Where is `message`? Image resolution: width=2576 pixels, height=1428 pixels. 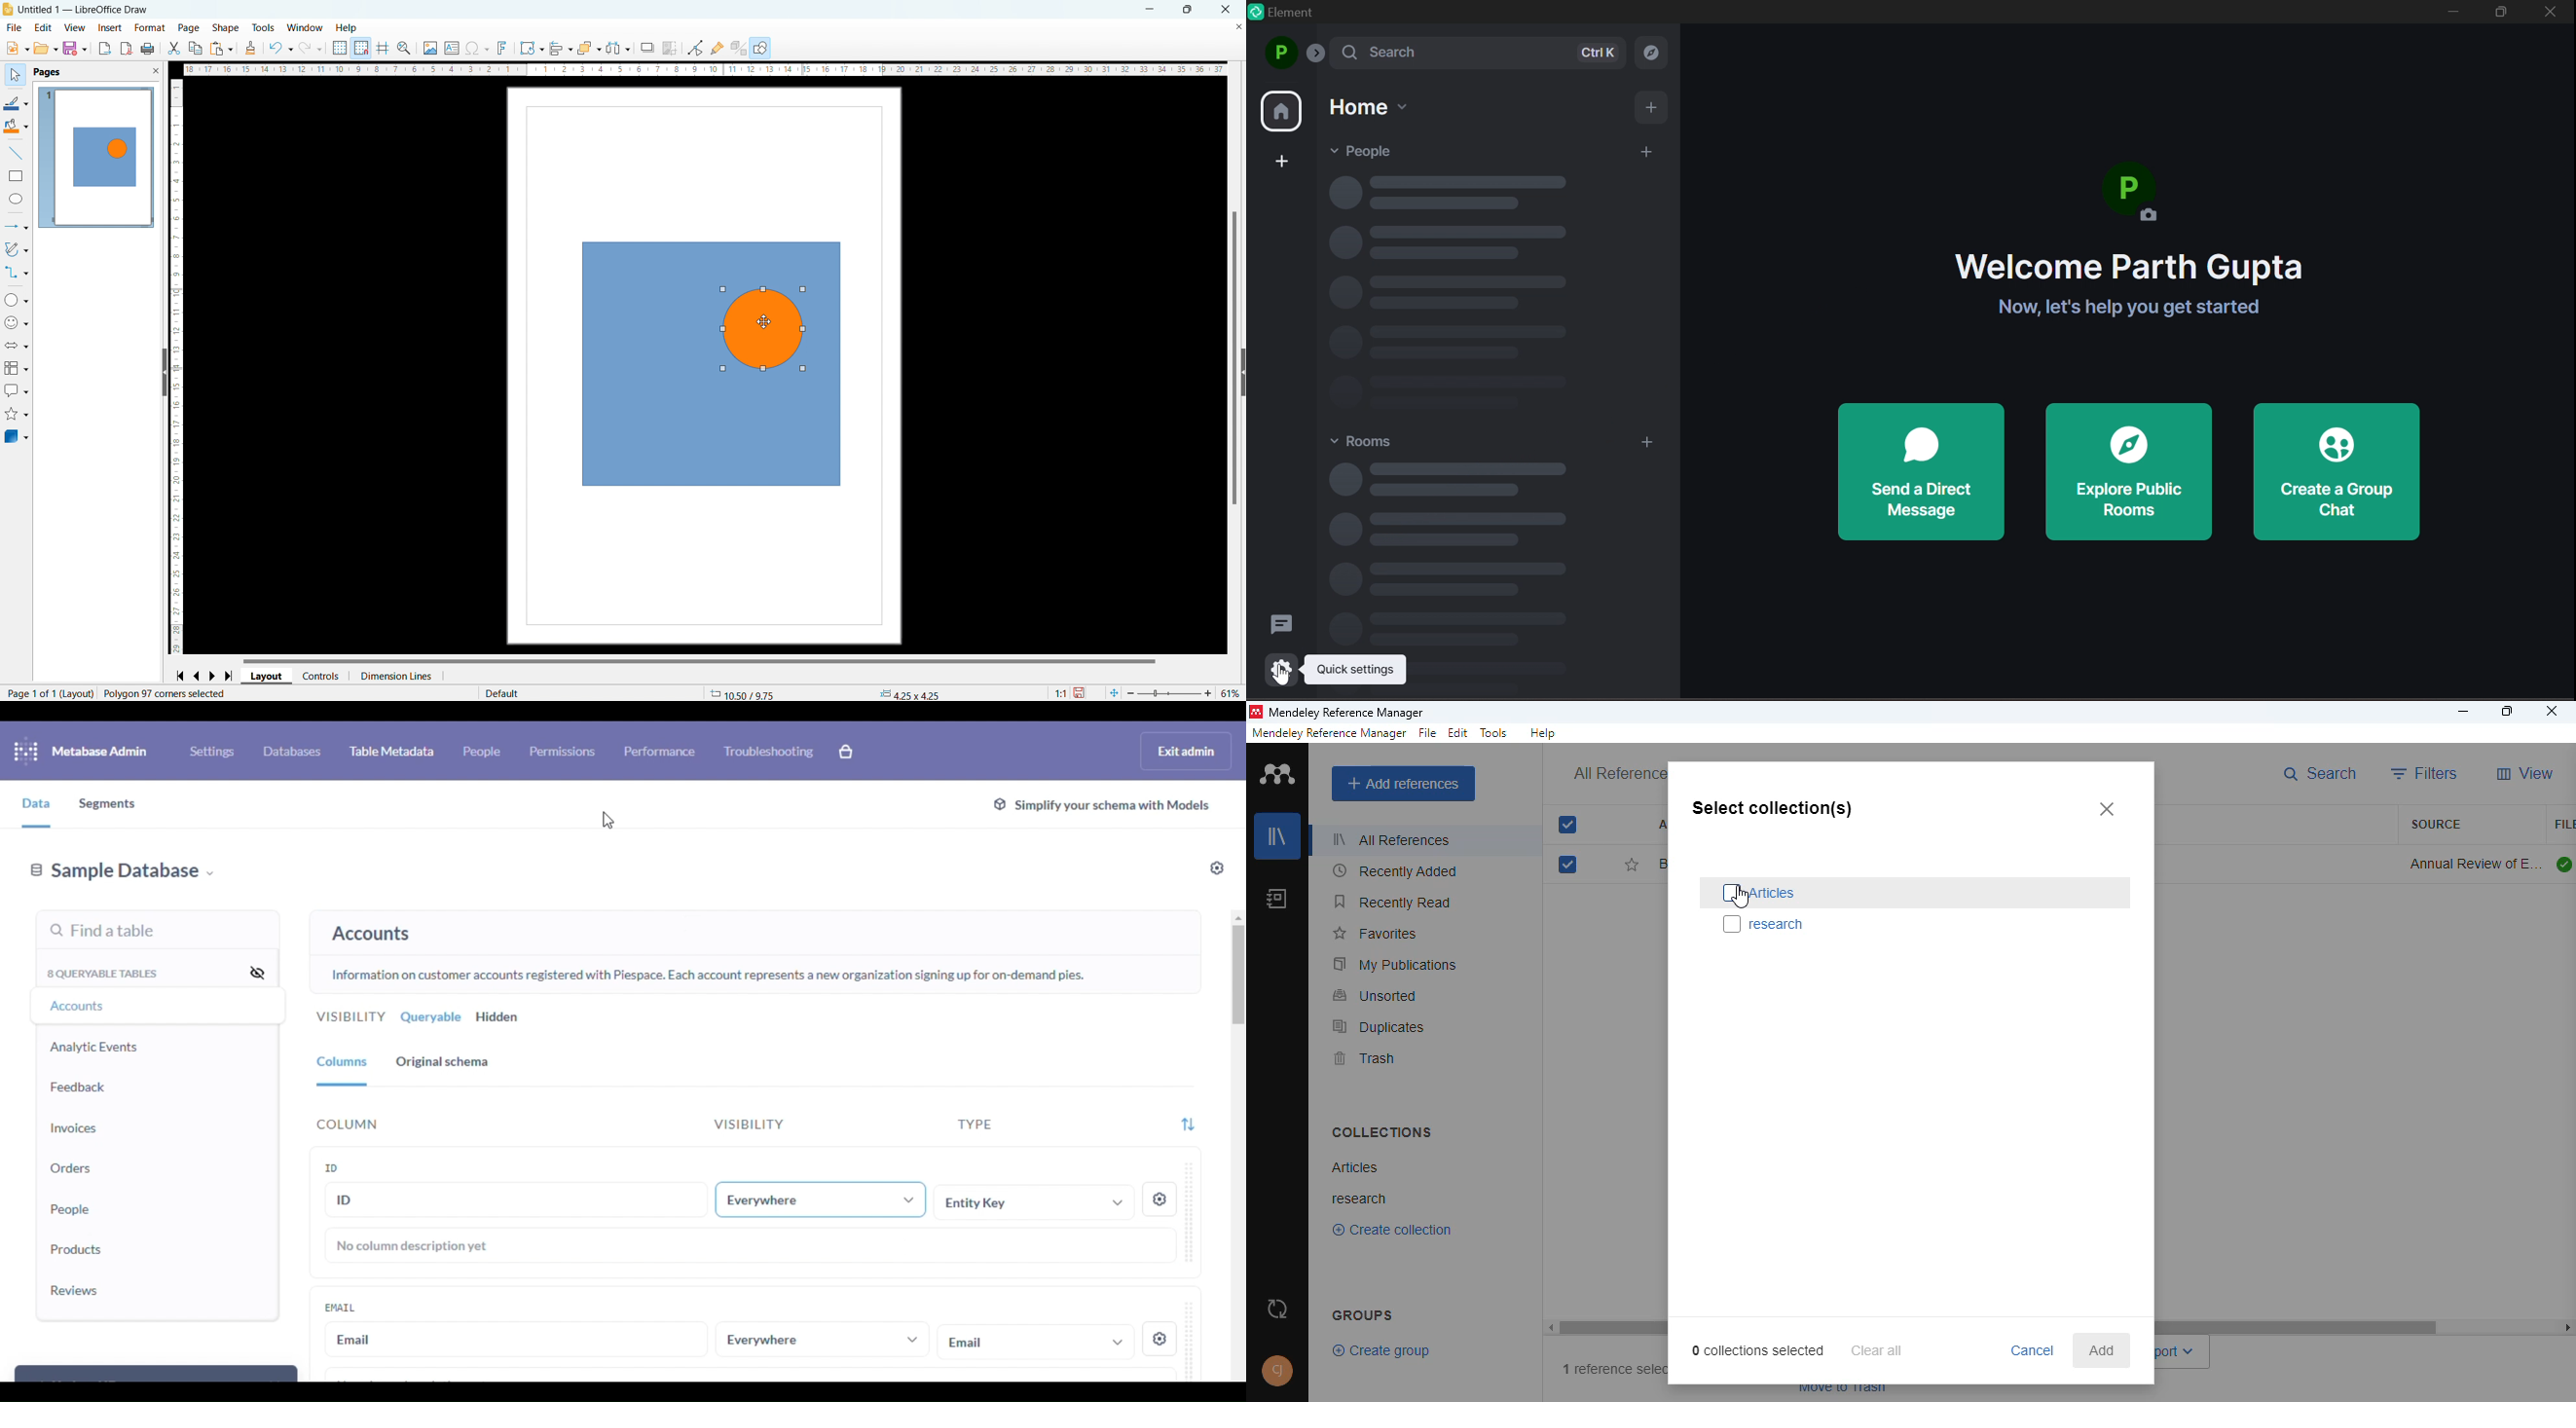
message is located at coordinates (1279, 623).